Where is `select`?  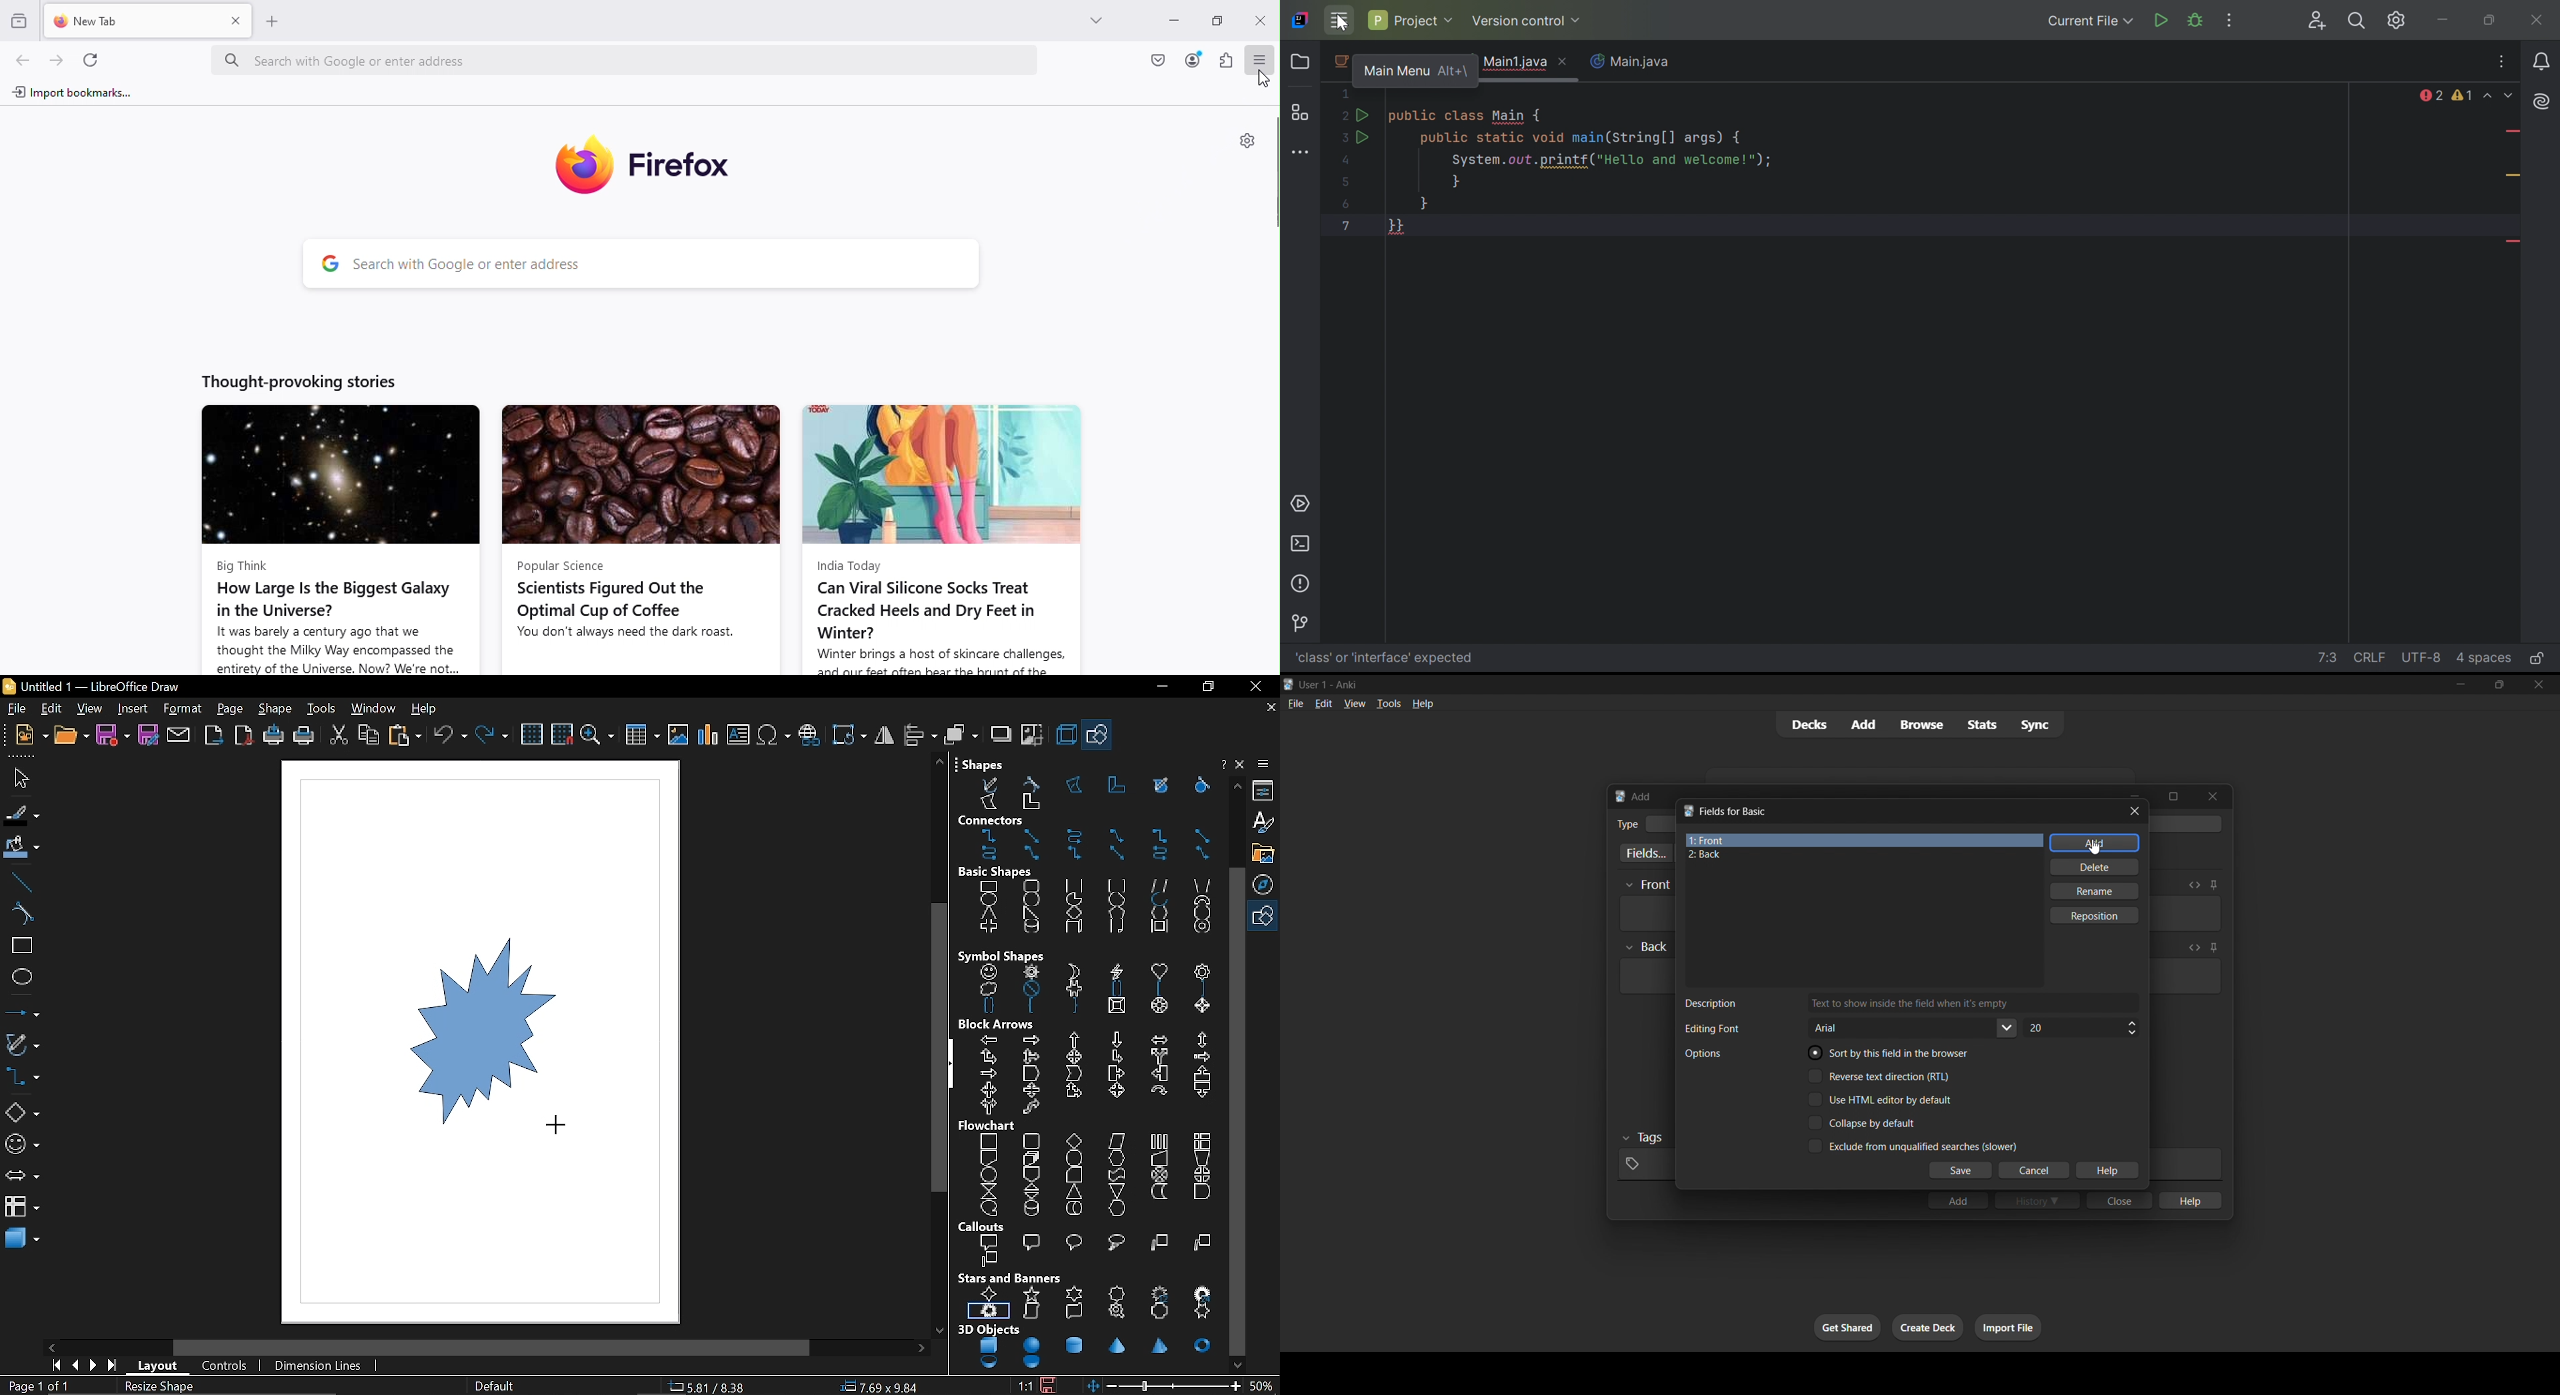
select is located at coordinates (18, 778).